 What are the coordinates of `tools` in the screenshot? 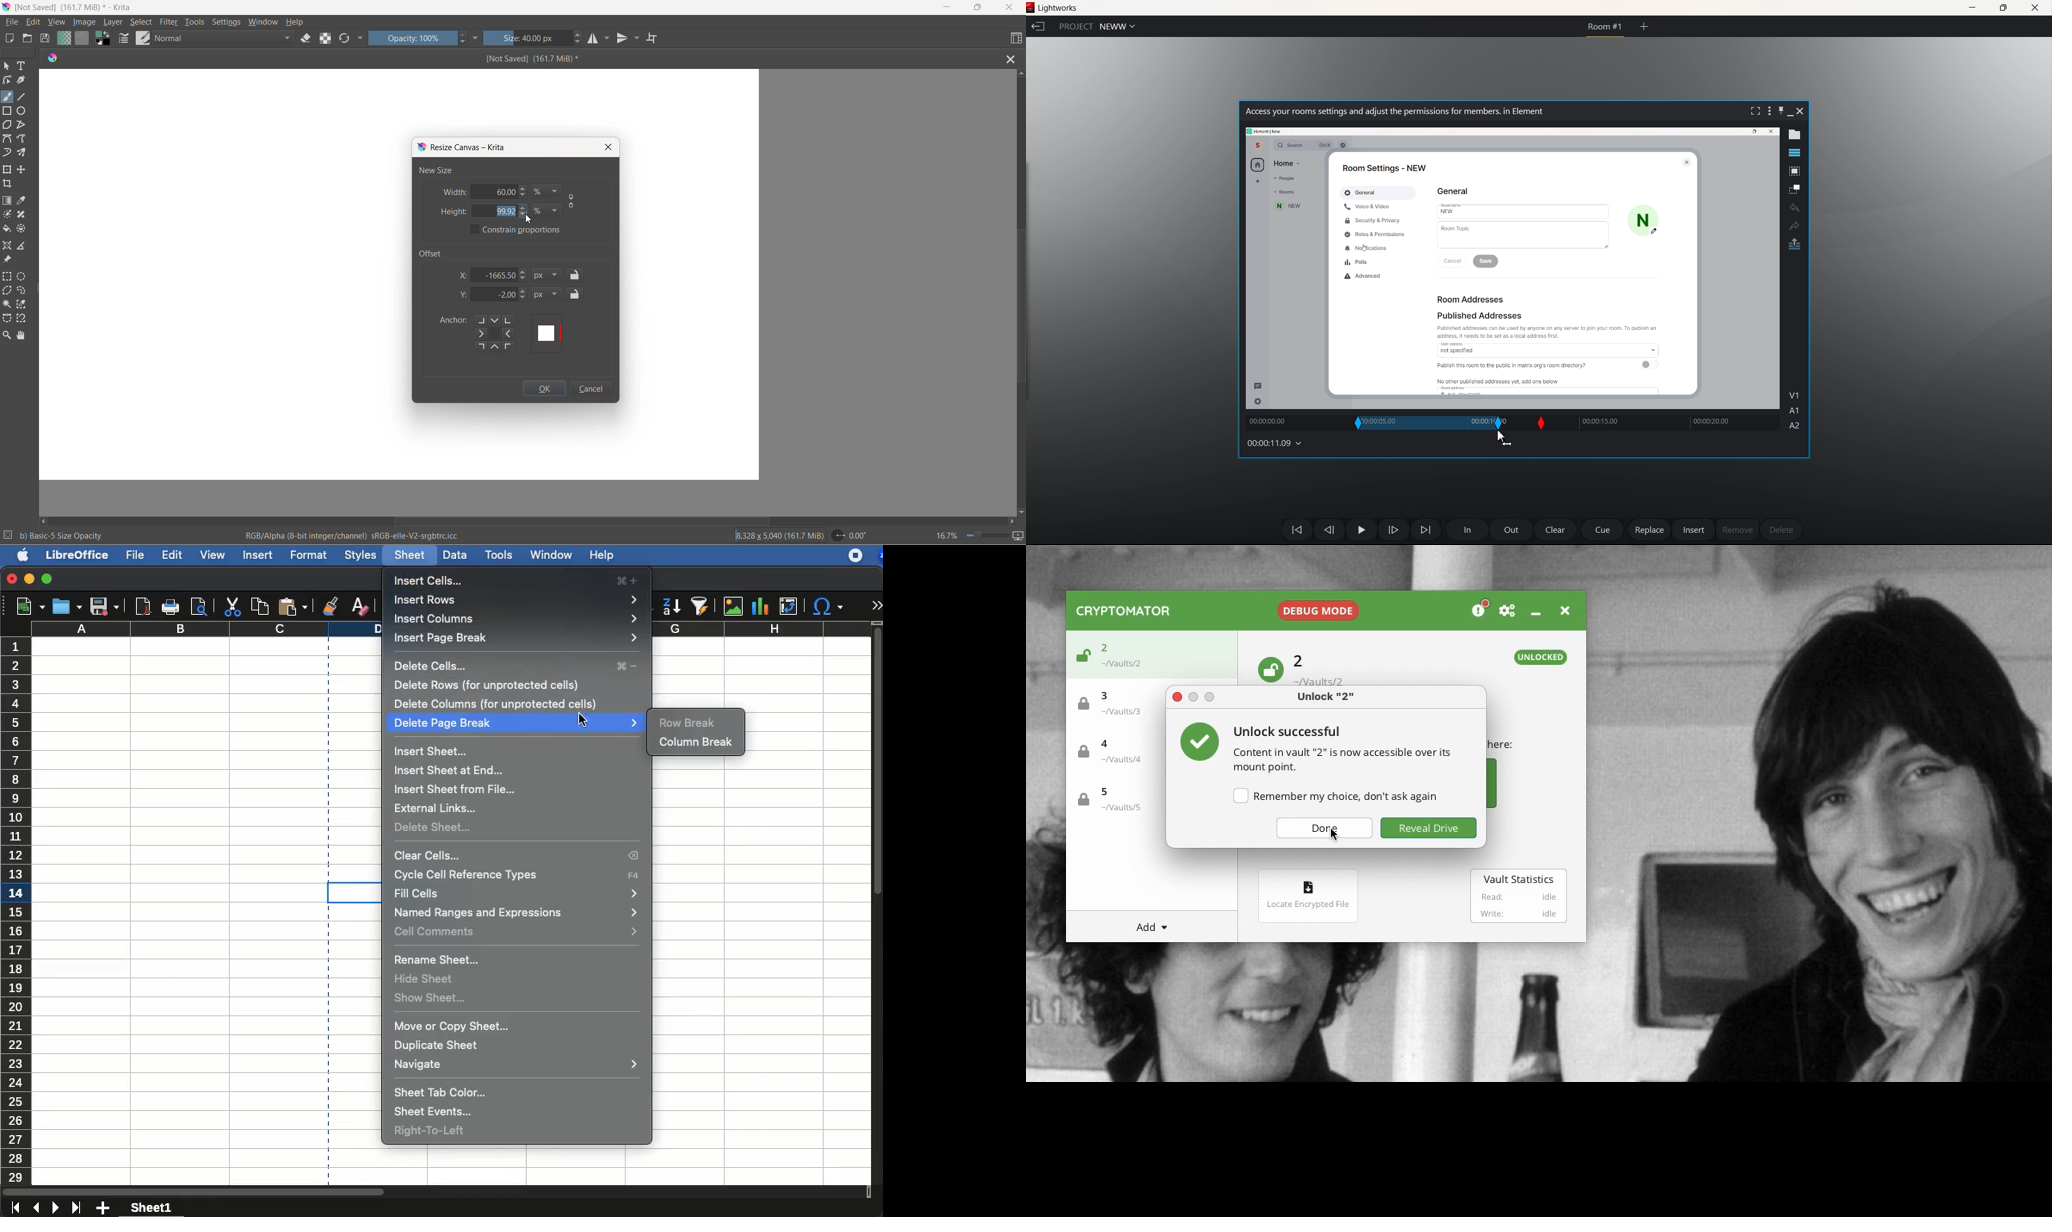 It's located at (500, 556).